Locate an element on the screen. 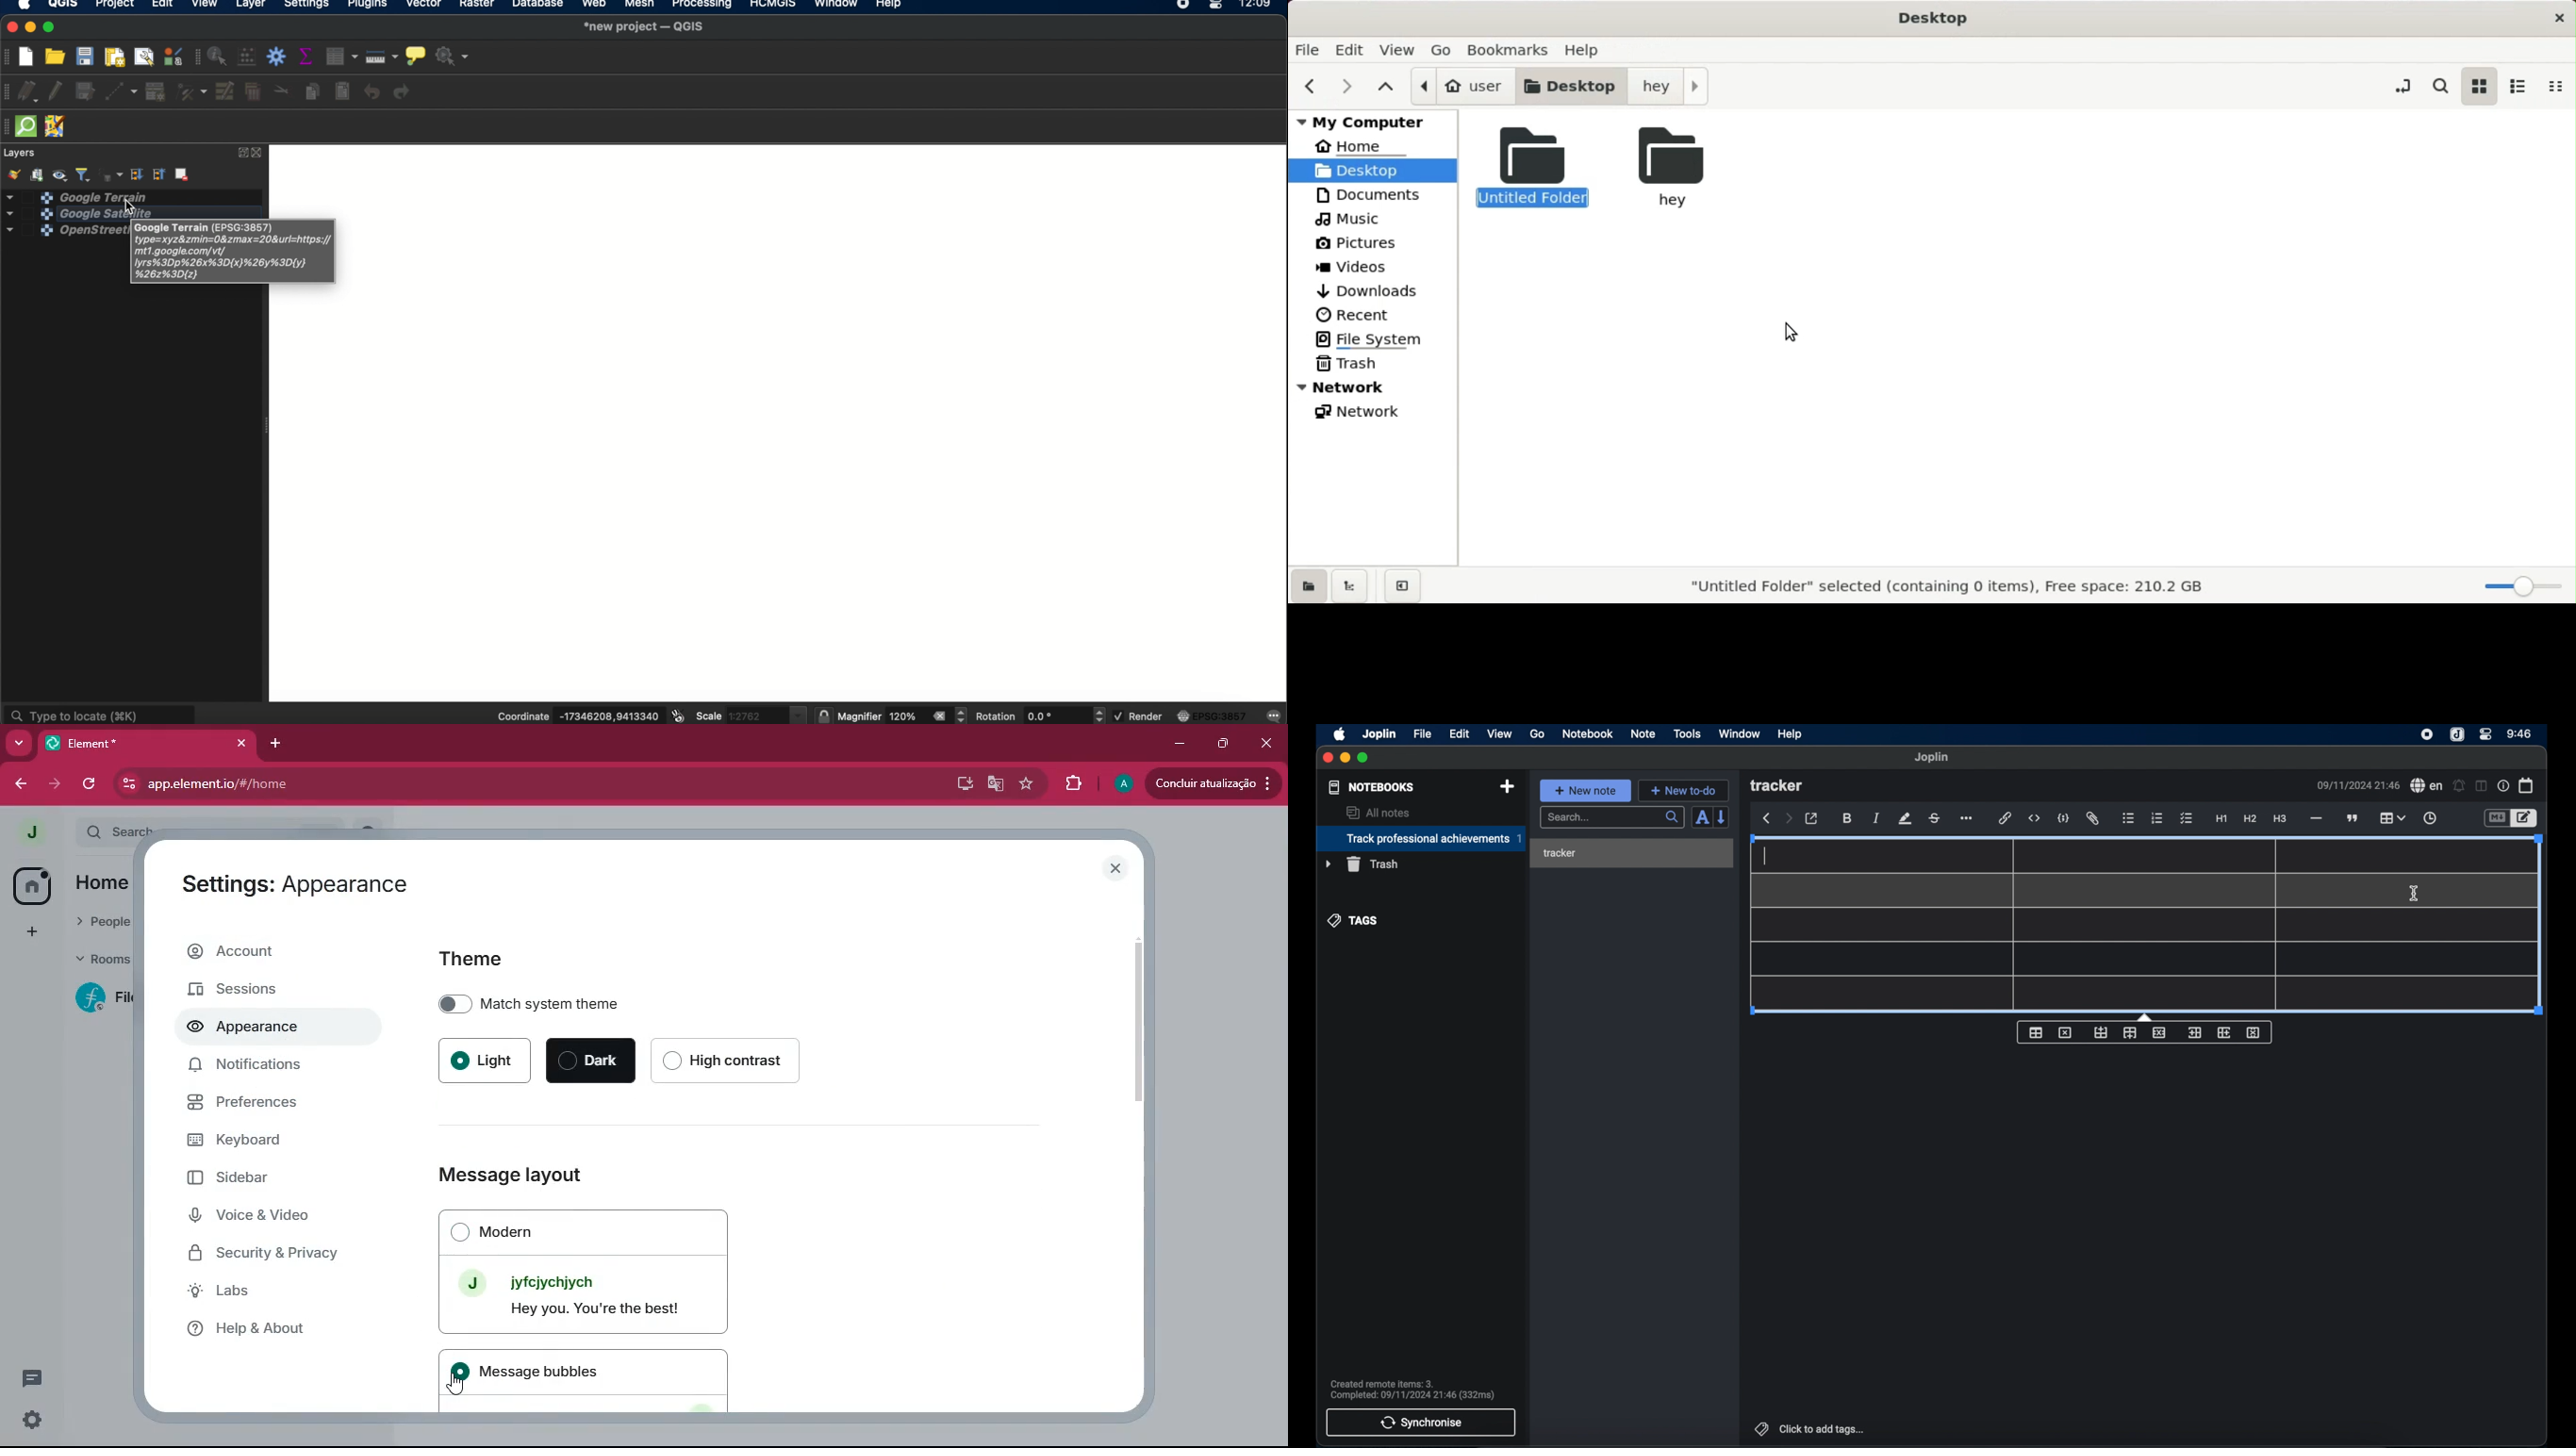 The image size is (2576, 1456). heading 1 is located at coordinates (2221, 819).